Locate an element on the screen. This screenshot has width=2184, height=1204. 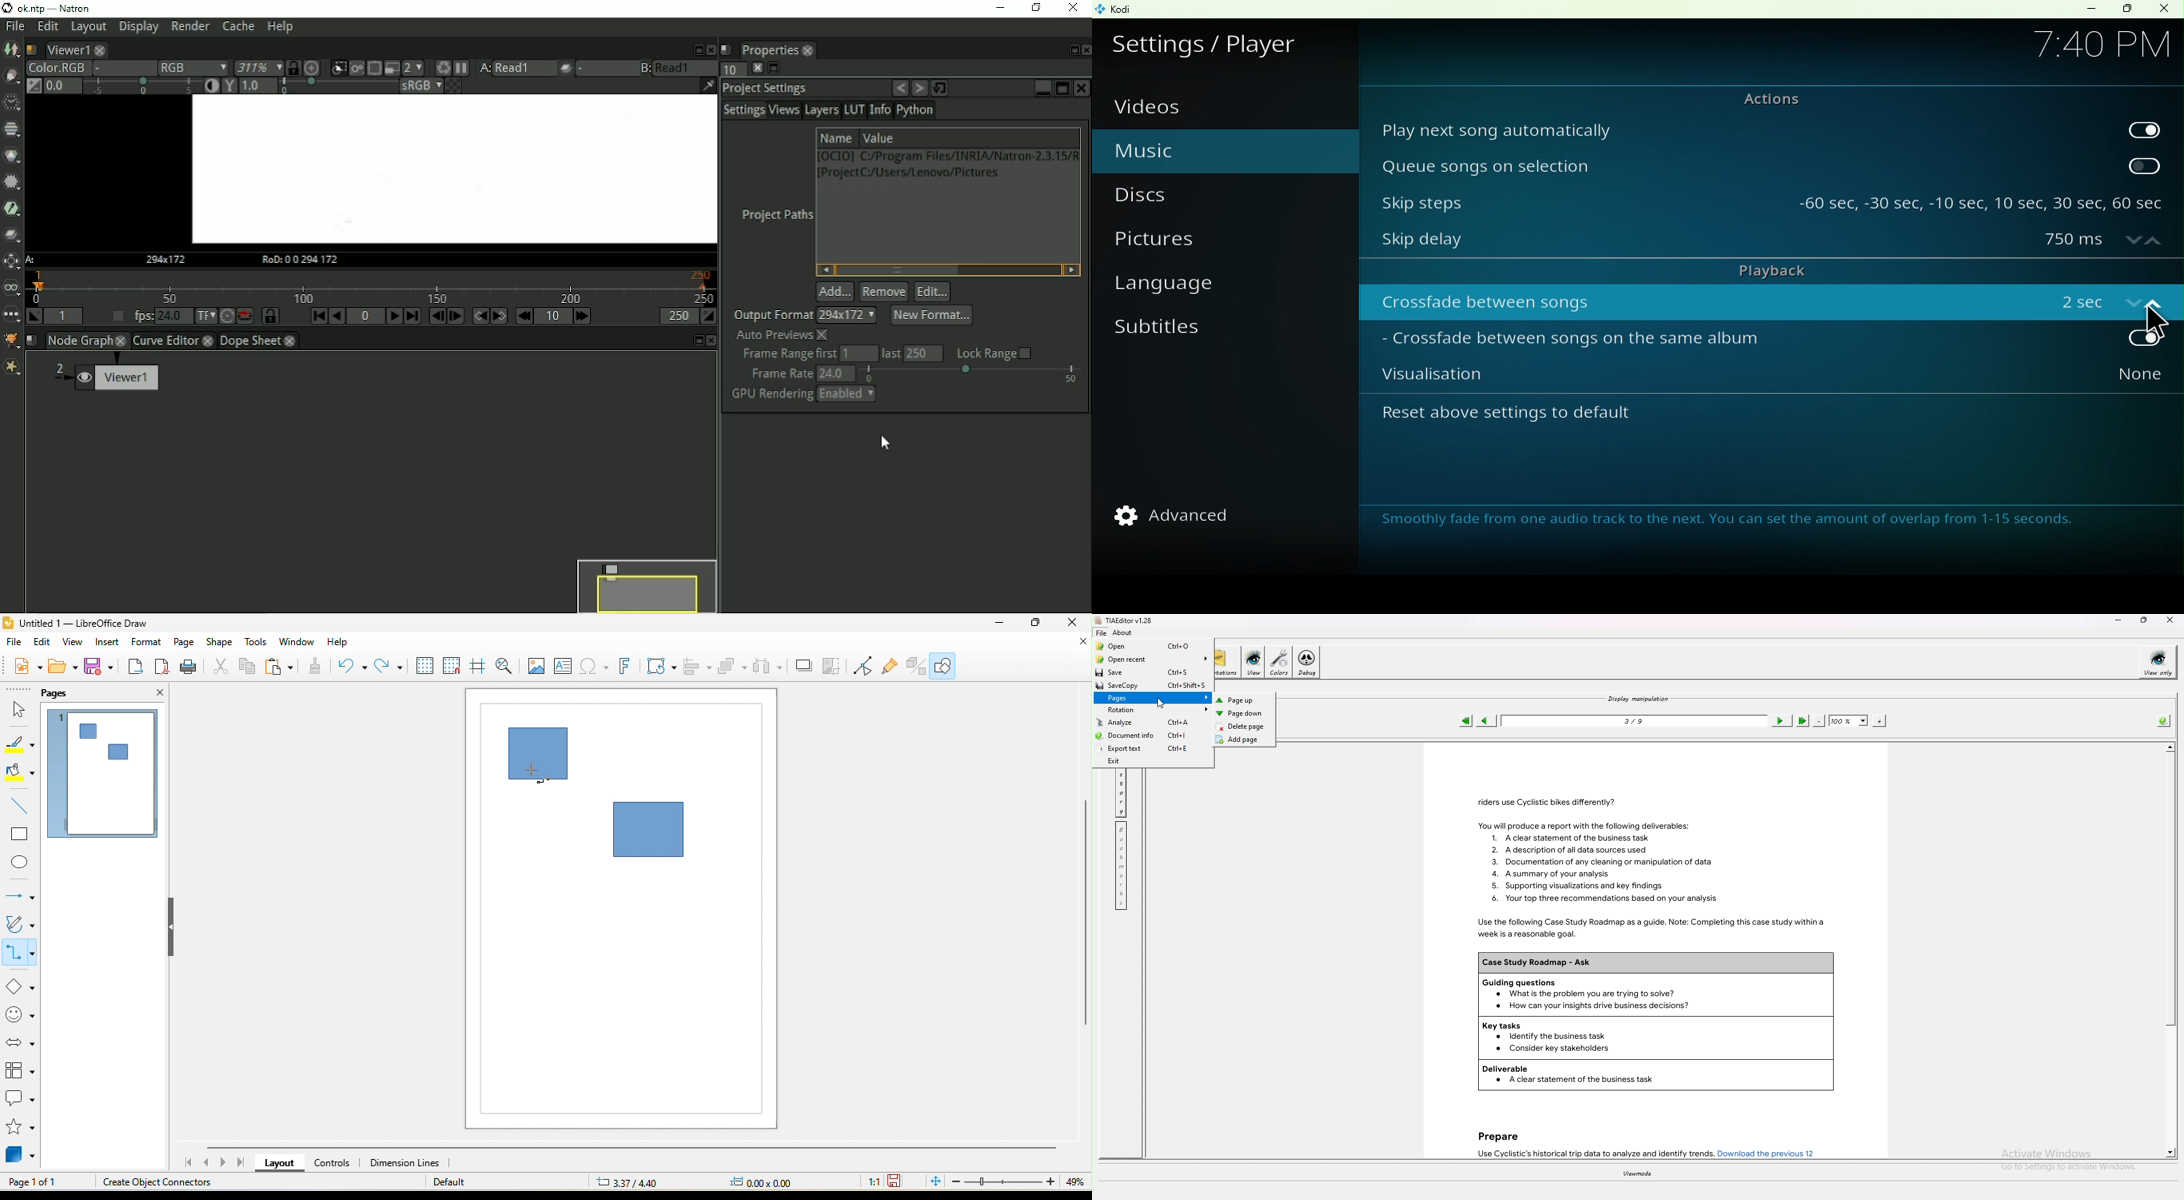
Playback is located at coordinates (1764, 271).